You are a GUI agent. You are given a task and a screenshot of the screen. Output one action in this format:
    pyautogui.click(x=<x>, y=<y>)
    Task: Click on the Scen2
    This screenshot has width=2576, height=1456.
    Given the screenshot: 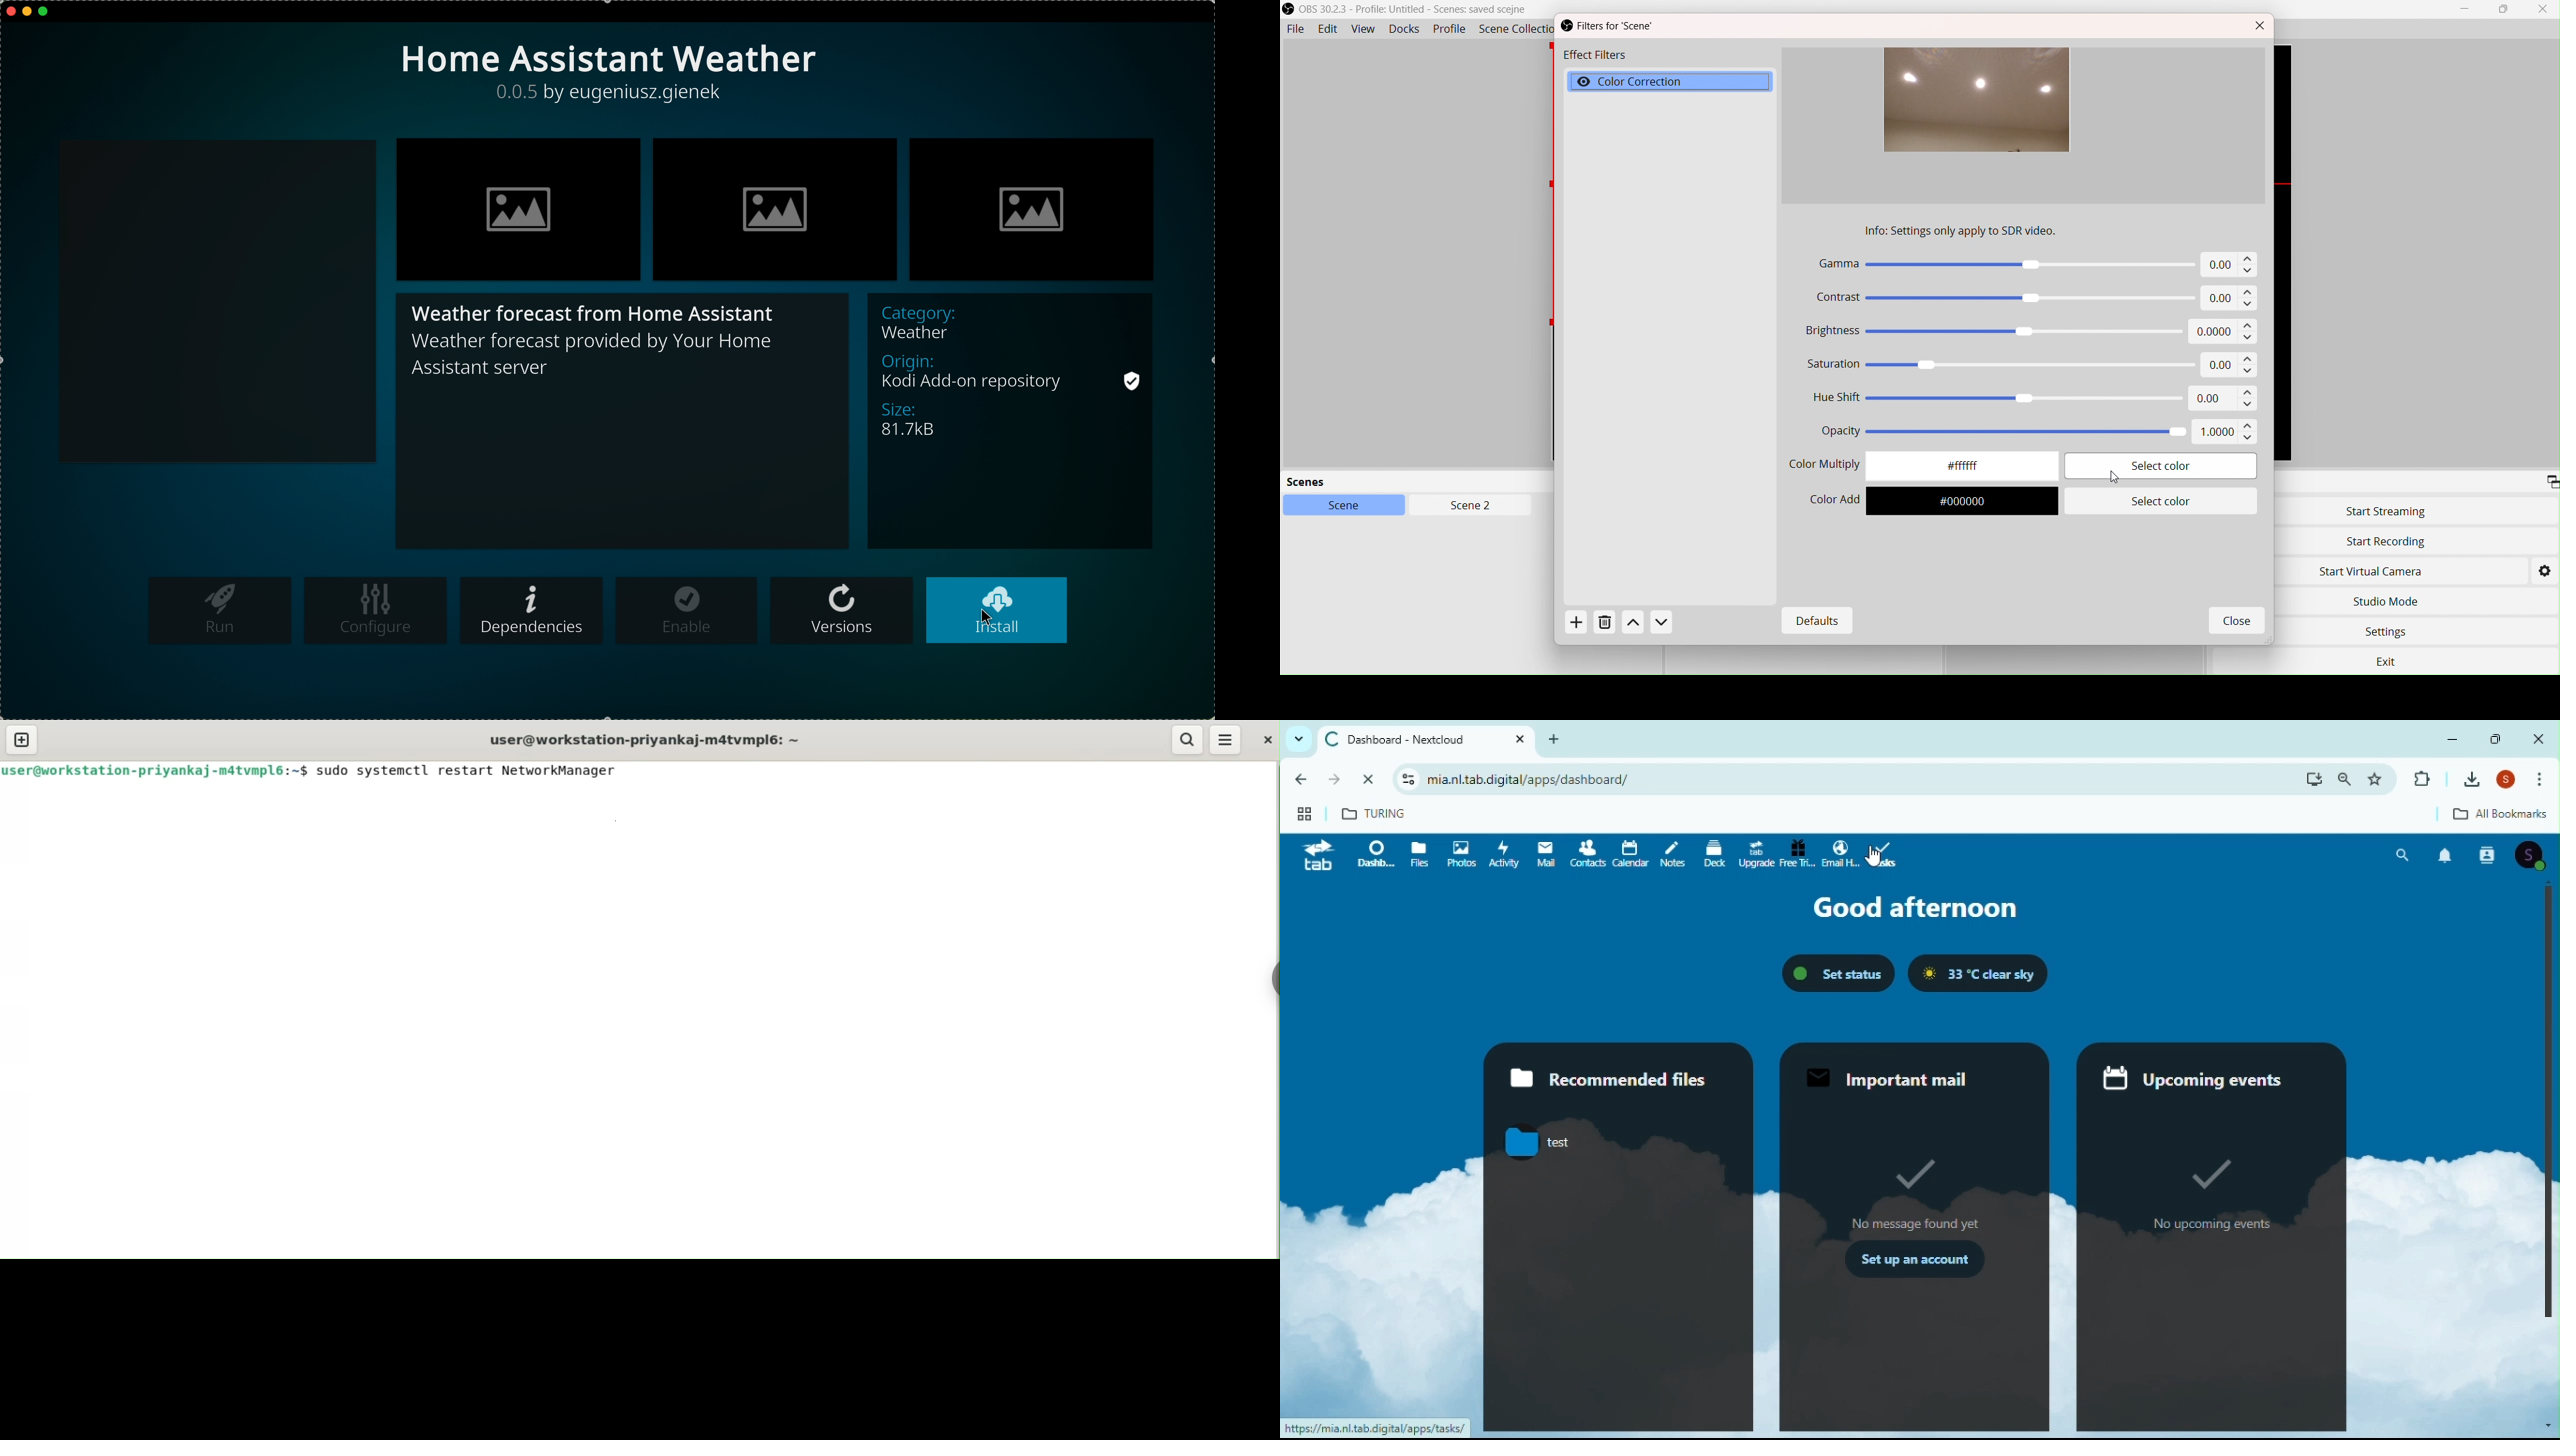 What is the action you would take?
    pyautogui.click(x=1468, y=507)
    